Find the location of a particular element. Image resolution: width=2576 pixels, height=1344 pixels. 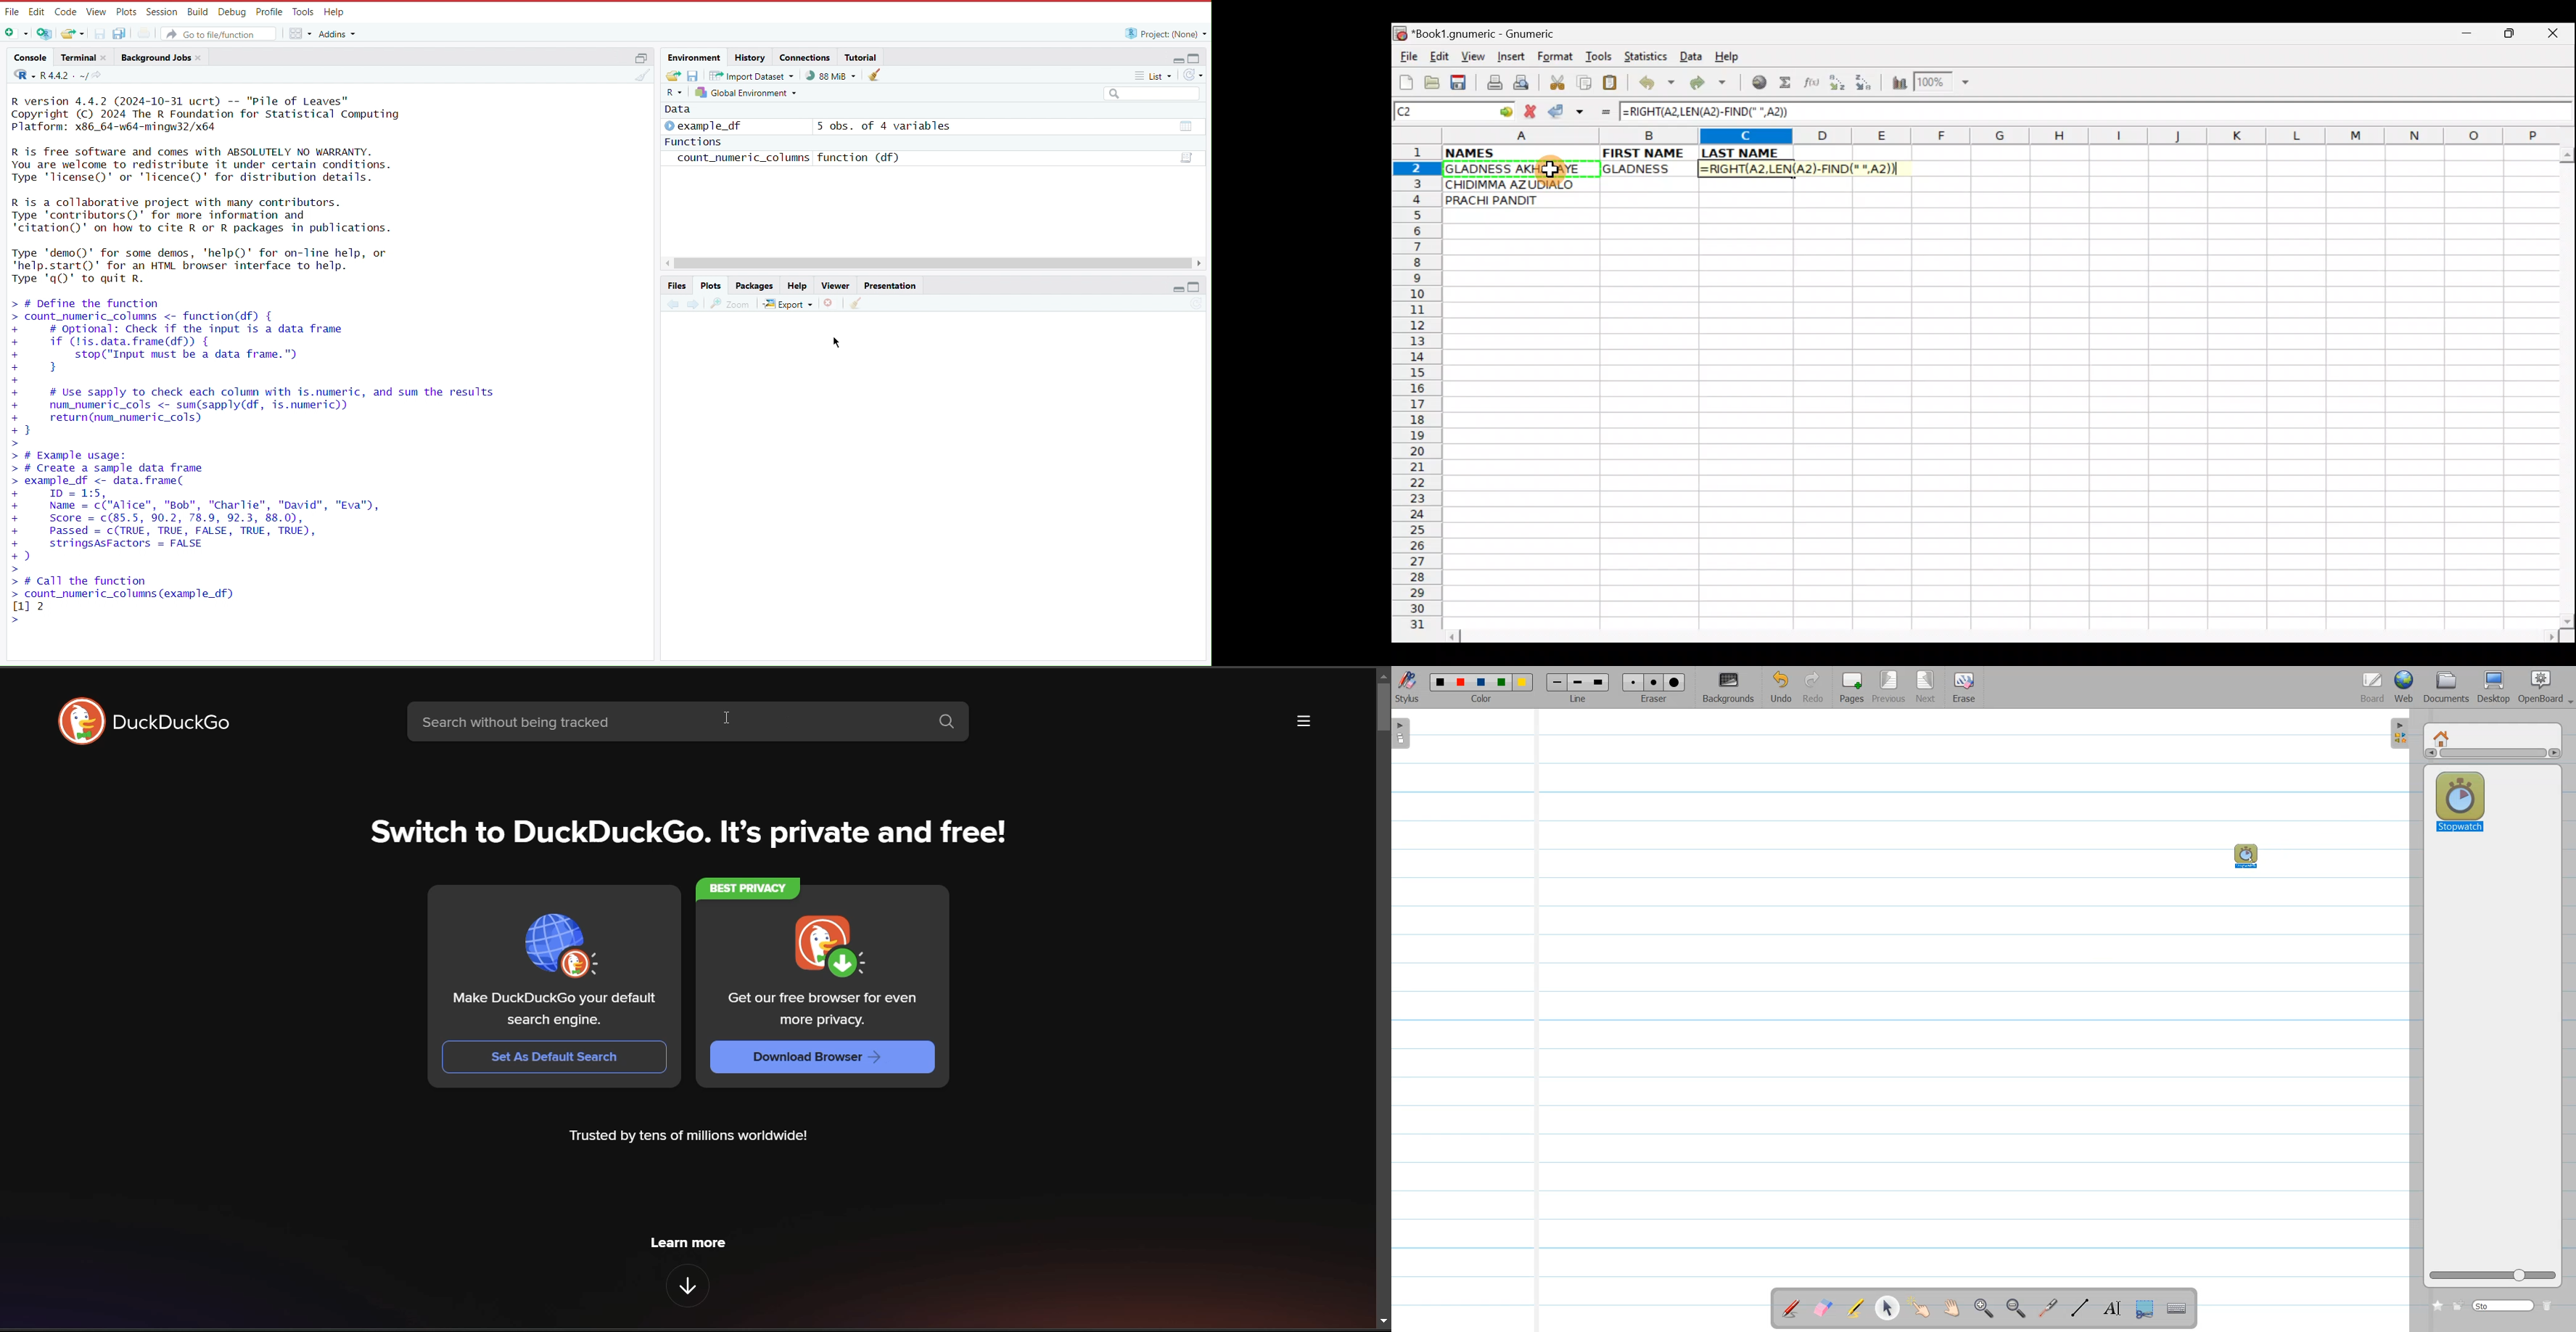

Minimize is located at coordinates (1173, 60).